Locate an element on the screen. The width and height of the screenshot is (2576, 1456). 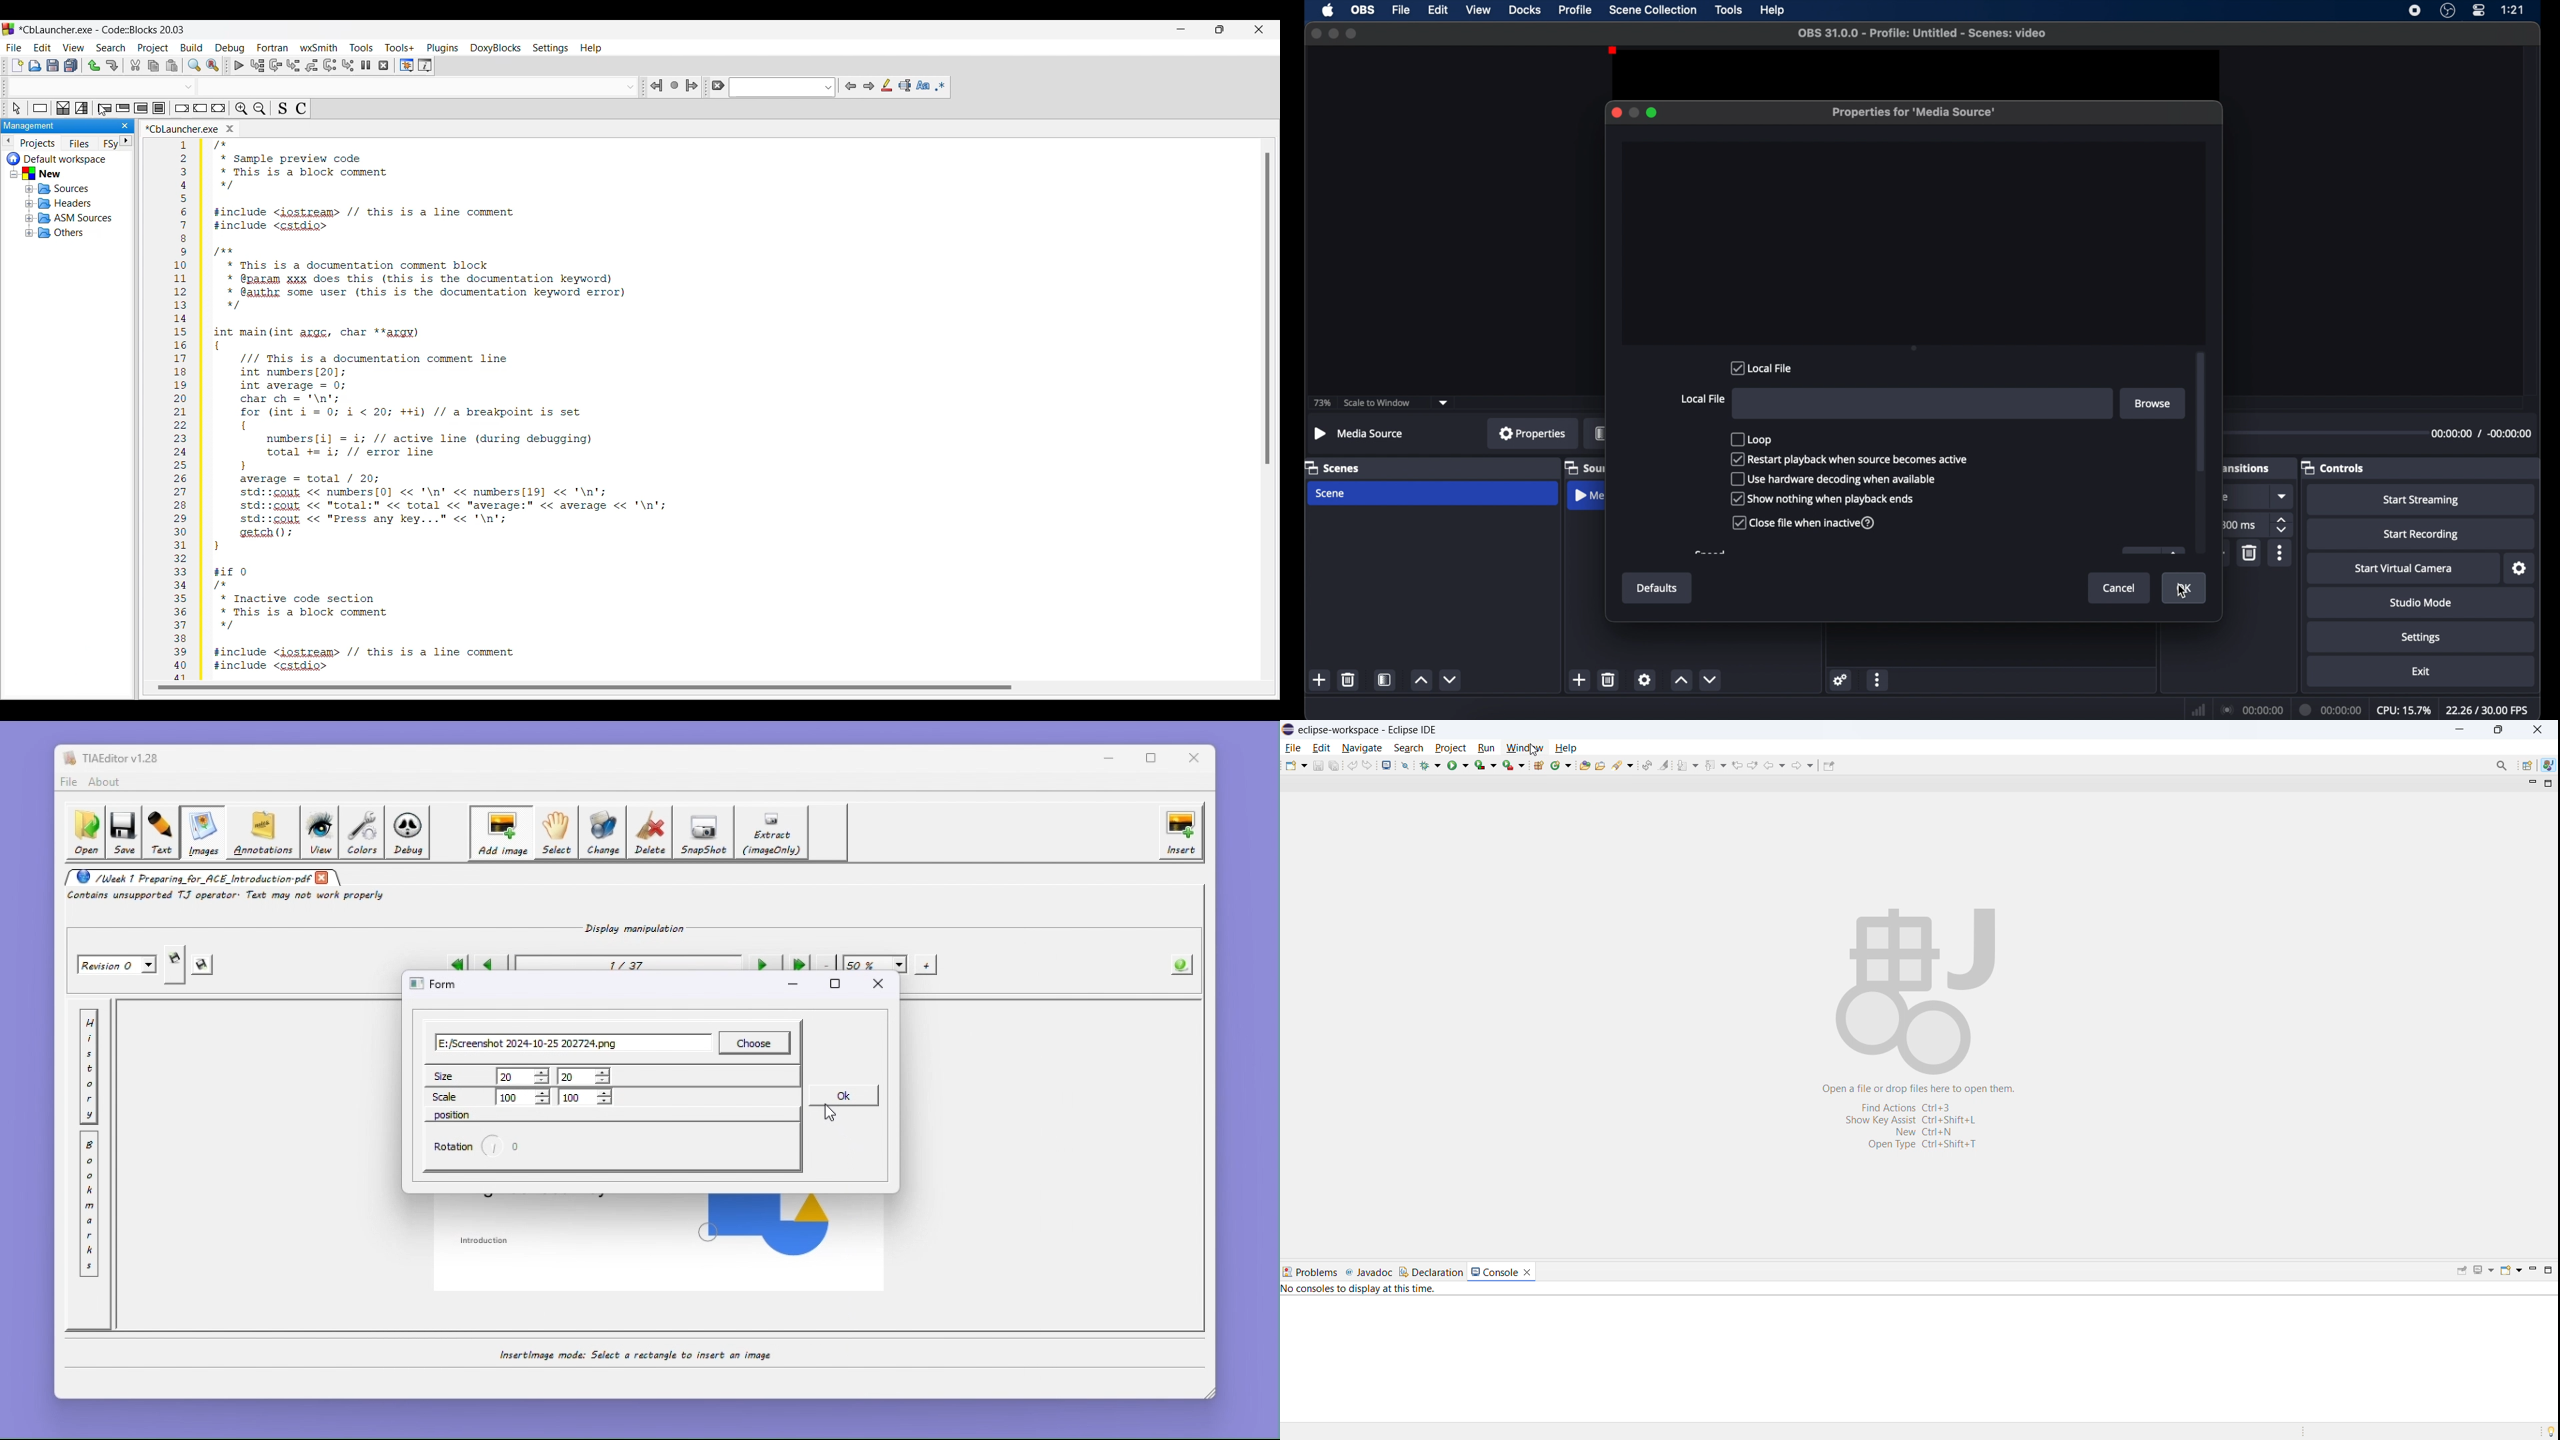
add is located at coordinates (1319, 679).